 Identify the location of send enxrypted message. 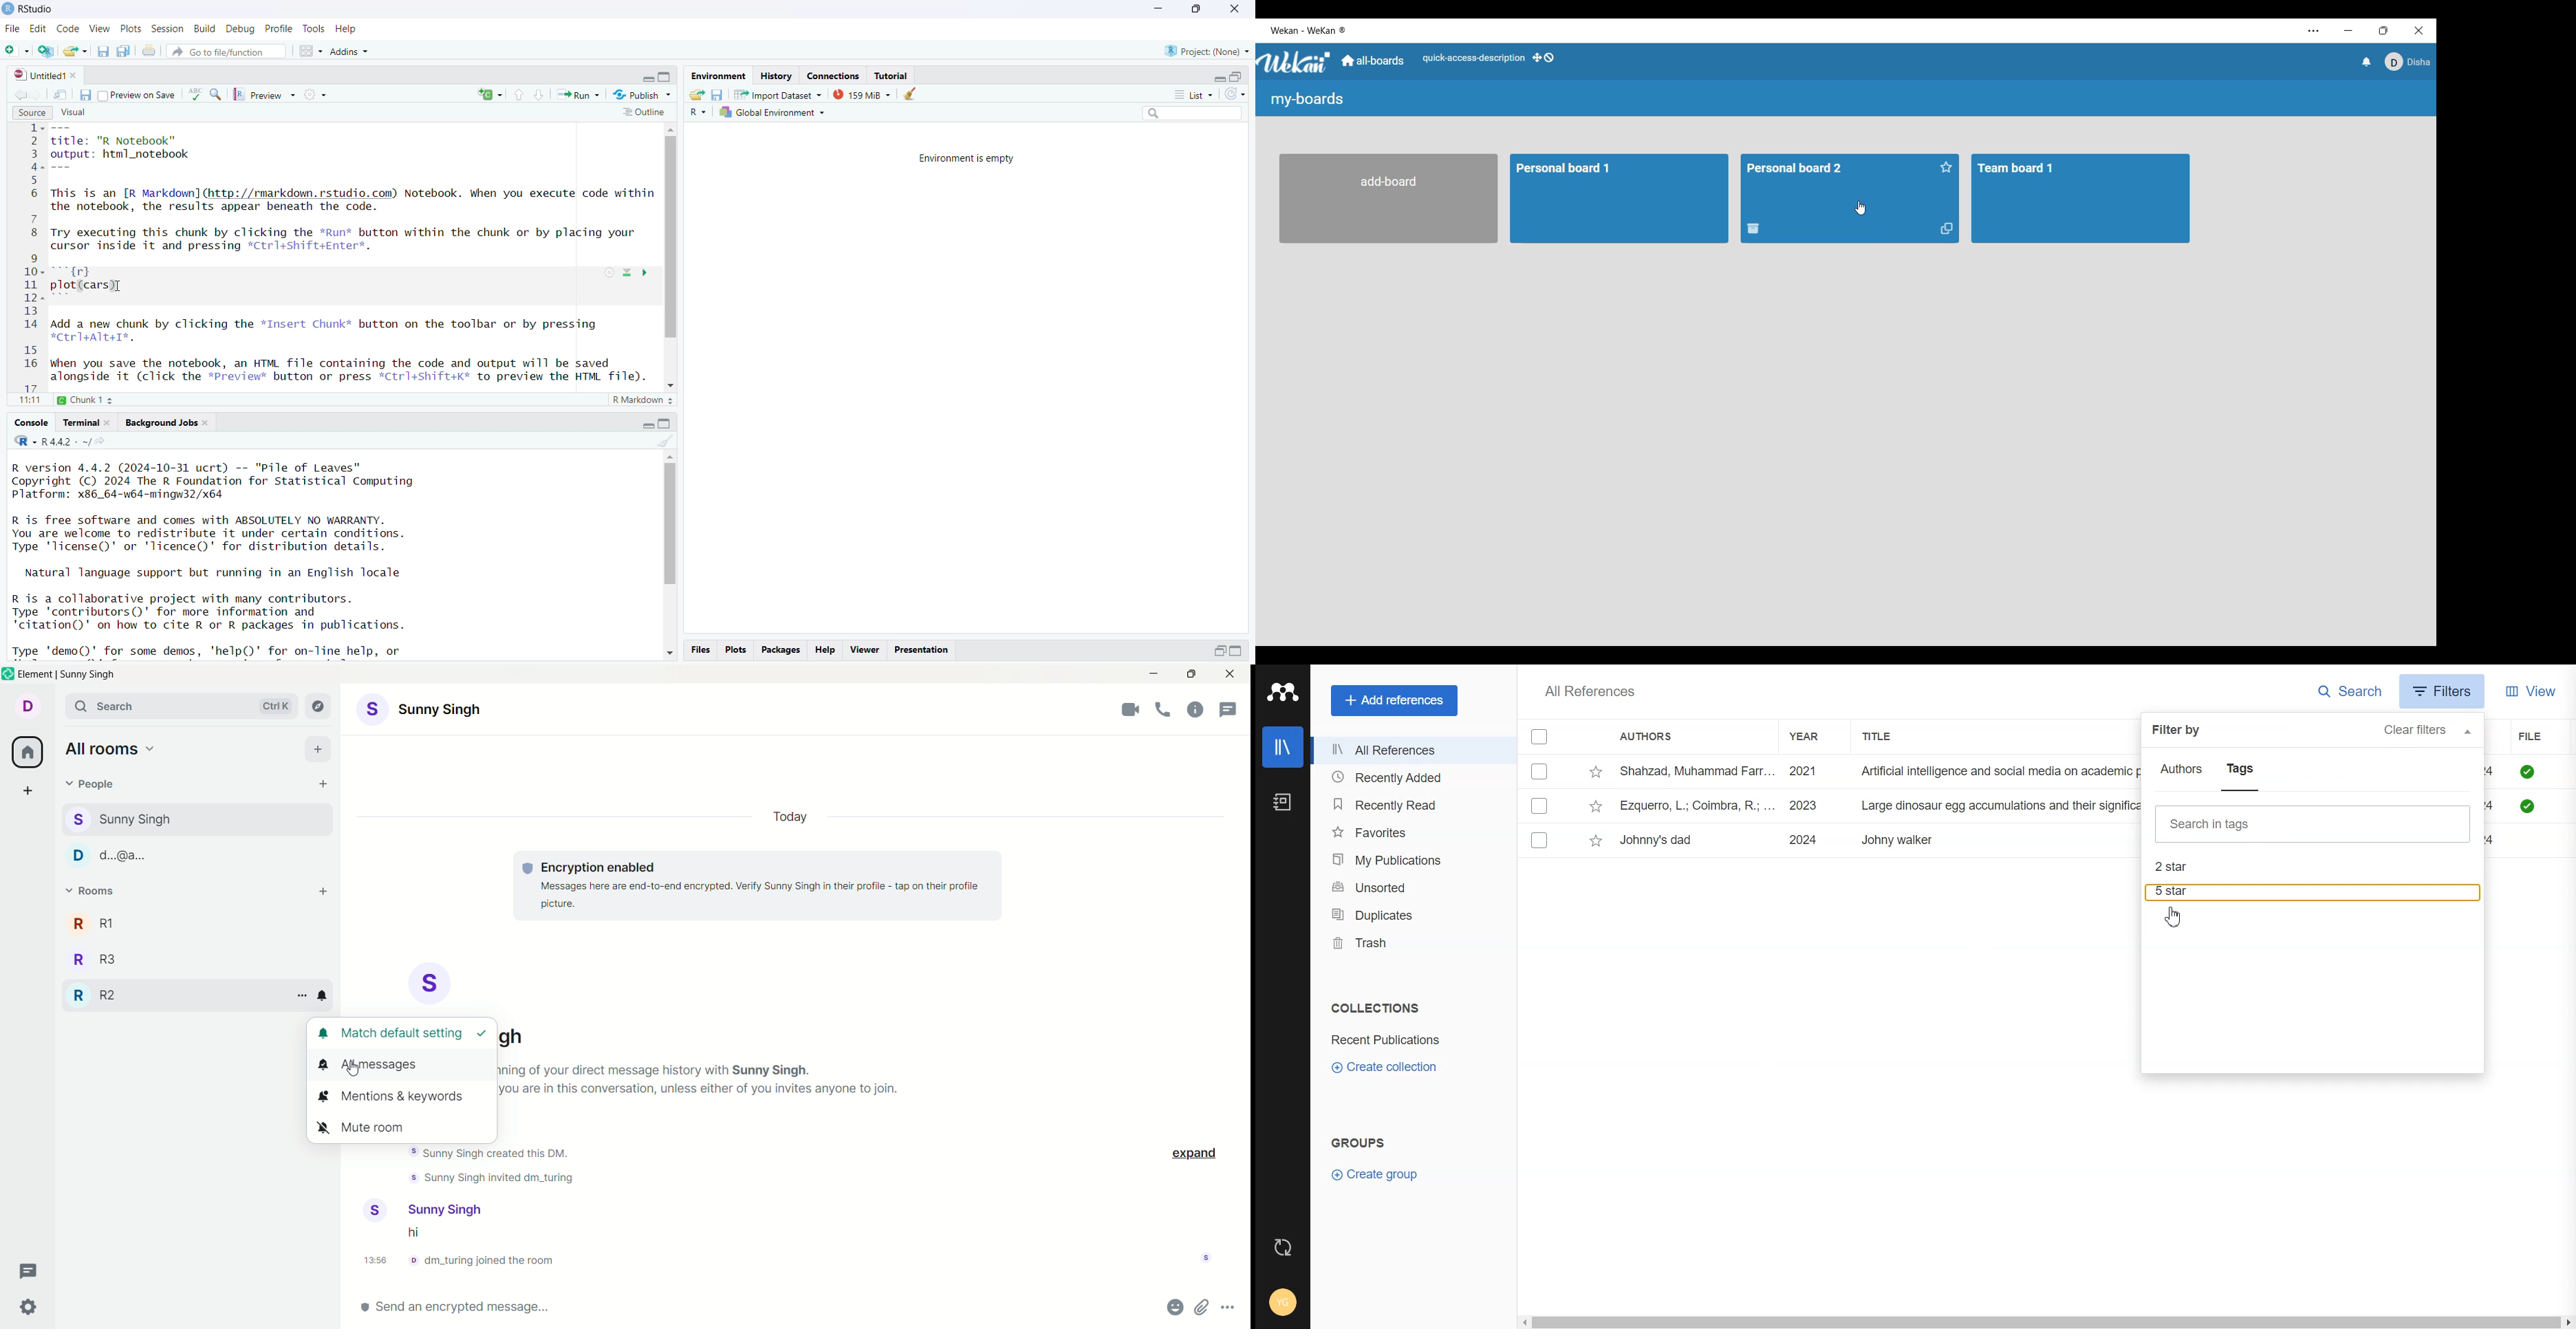
(474, 1304).